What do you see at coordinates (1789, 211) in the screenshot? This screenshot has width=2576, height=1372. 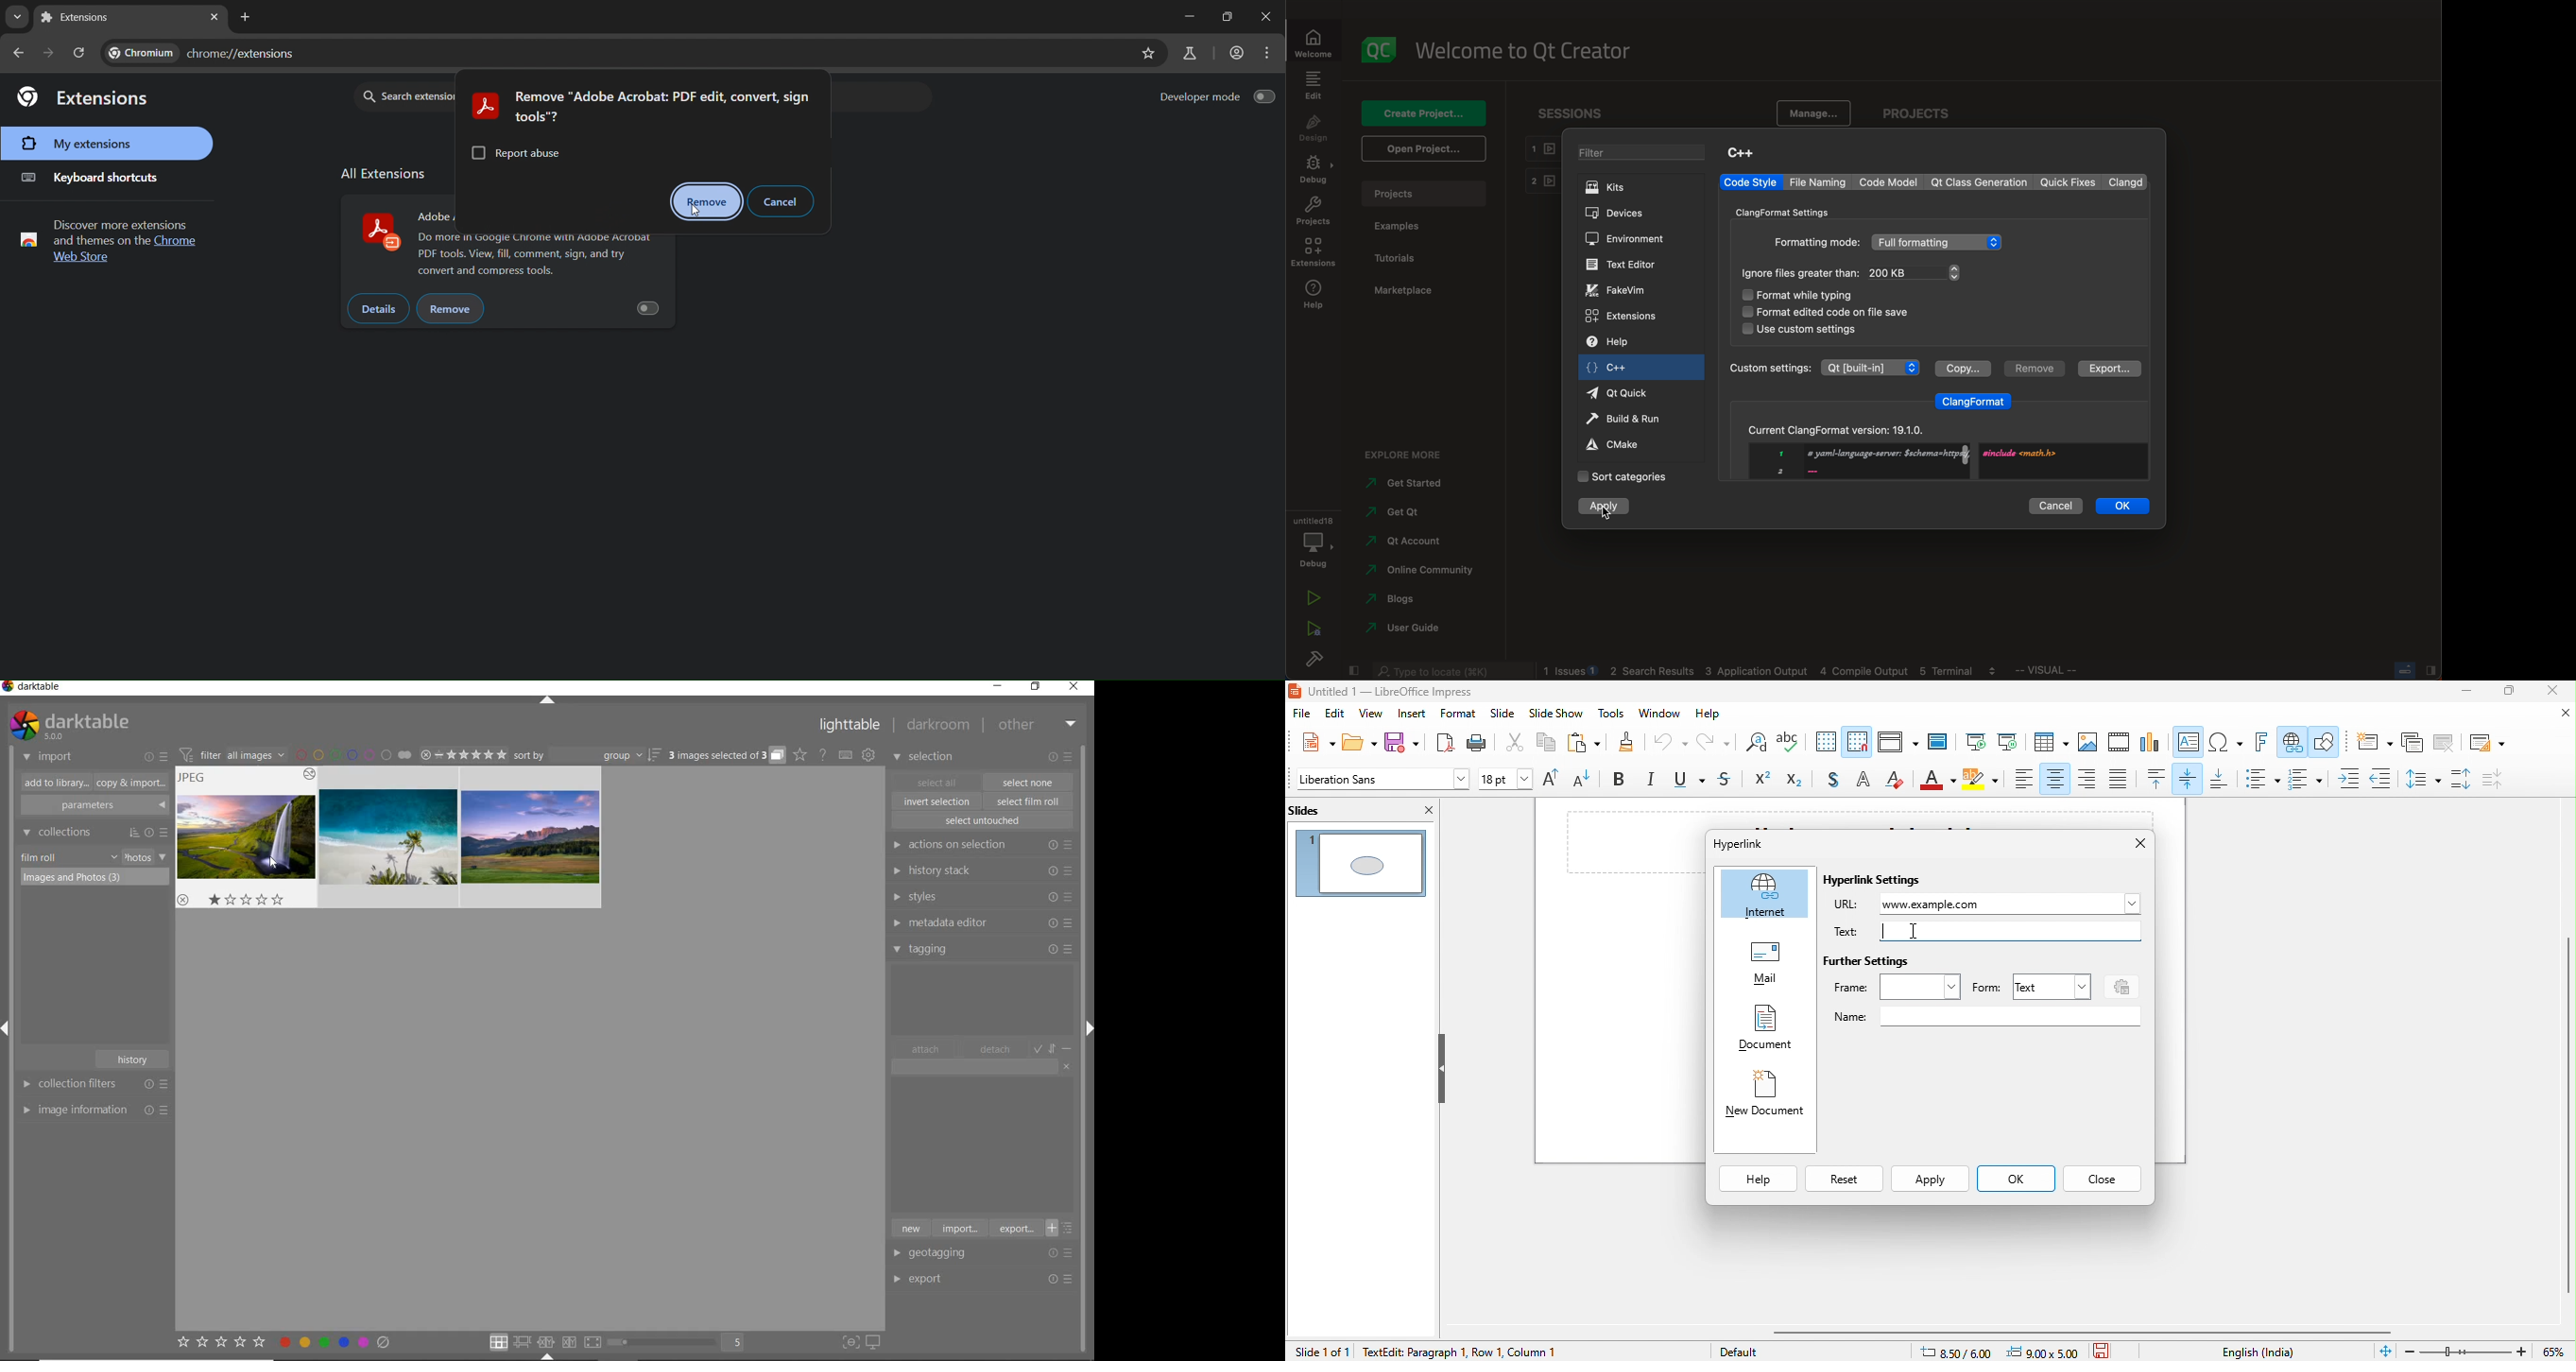 I see `settings` at bounding box center [1789, 211].